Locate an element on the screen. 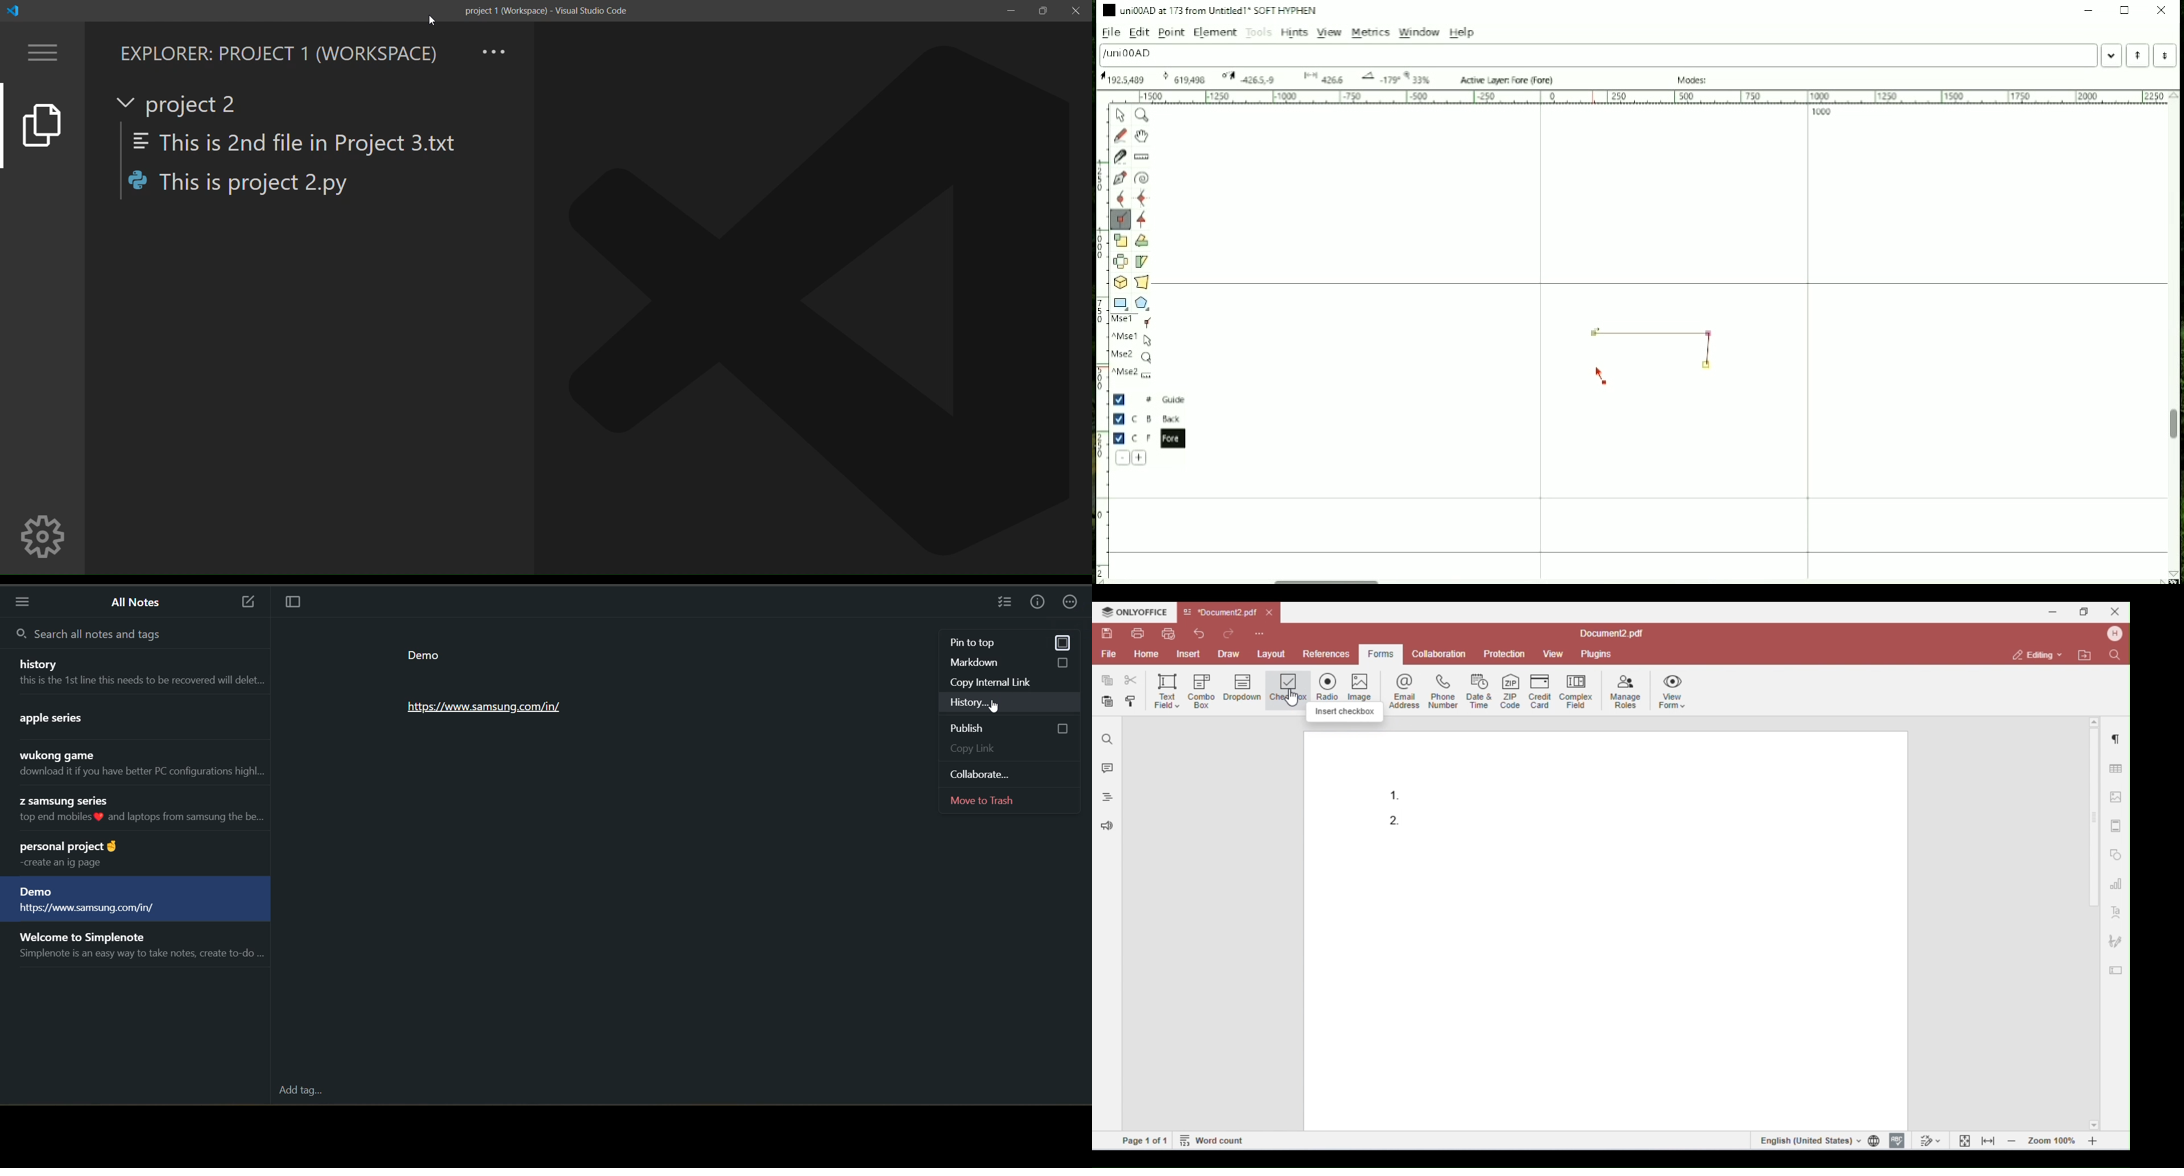  1000 is located at coordinates (1822, 113).